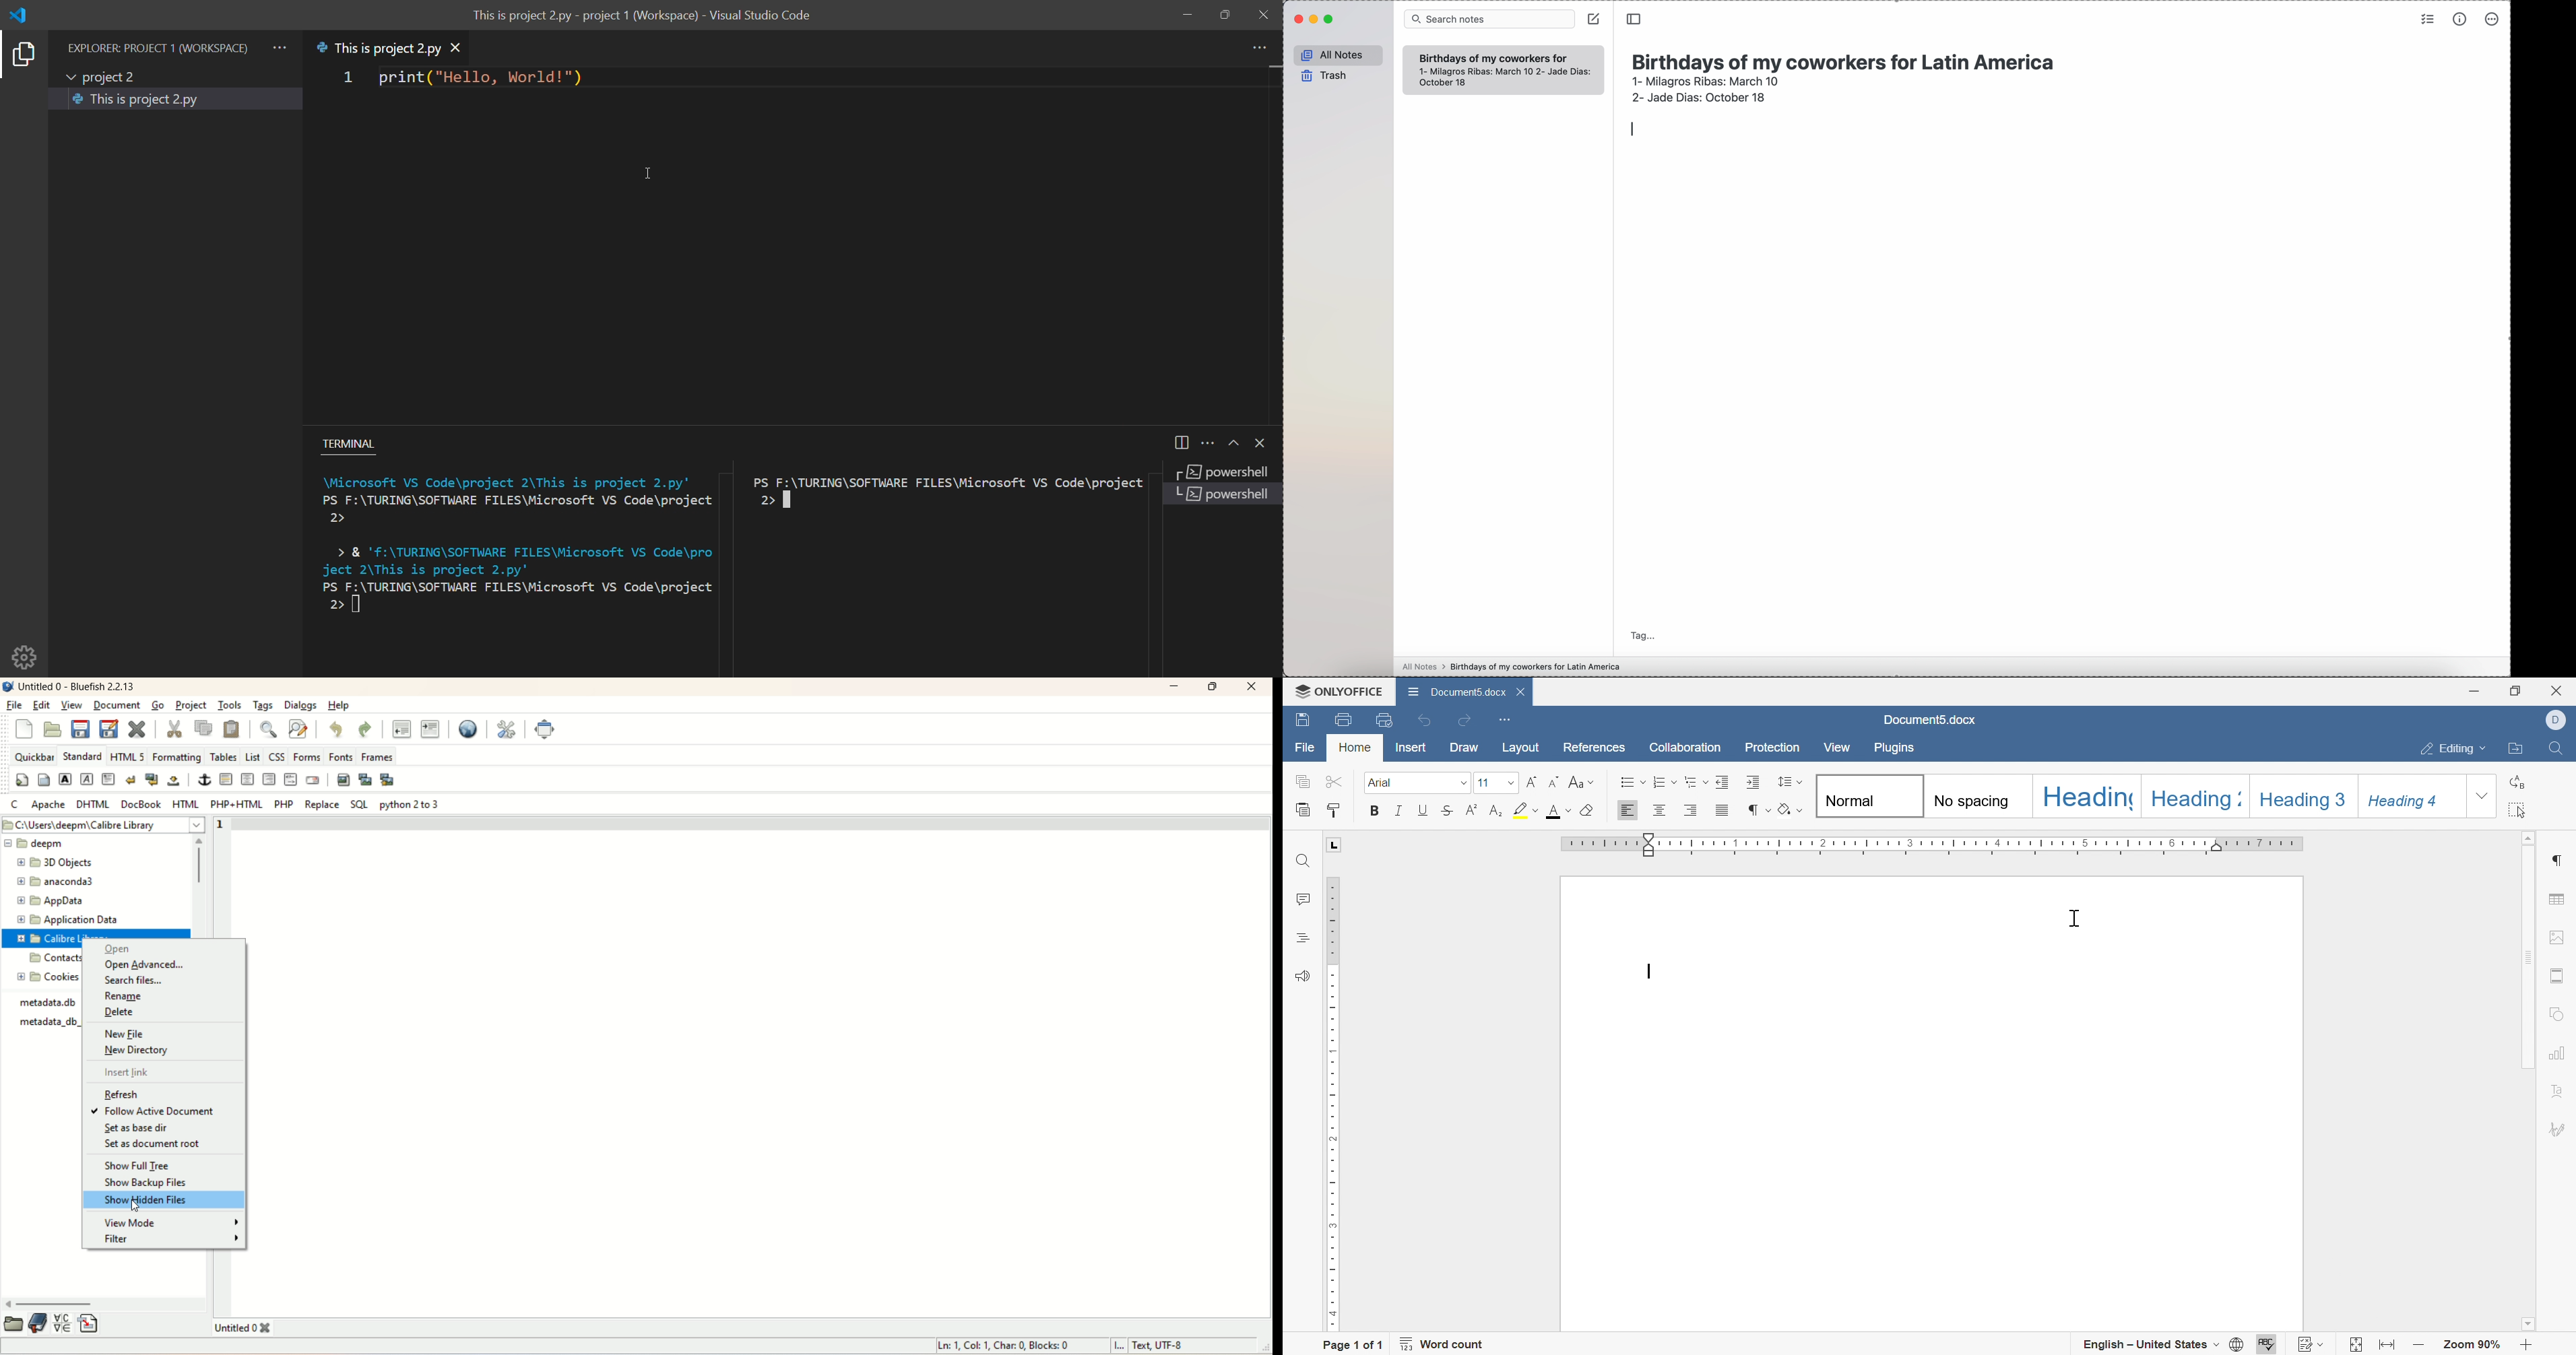  I want to click on right justify, so click(269, 778).